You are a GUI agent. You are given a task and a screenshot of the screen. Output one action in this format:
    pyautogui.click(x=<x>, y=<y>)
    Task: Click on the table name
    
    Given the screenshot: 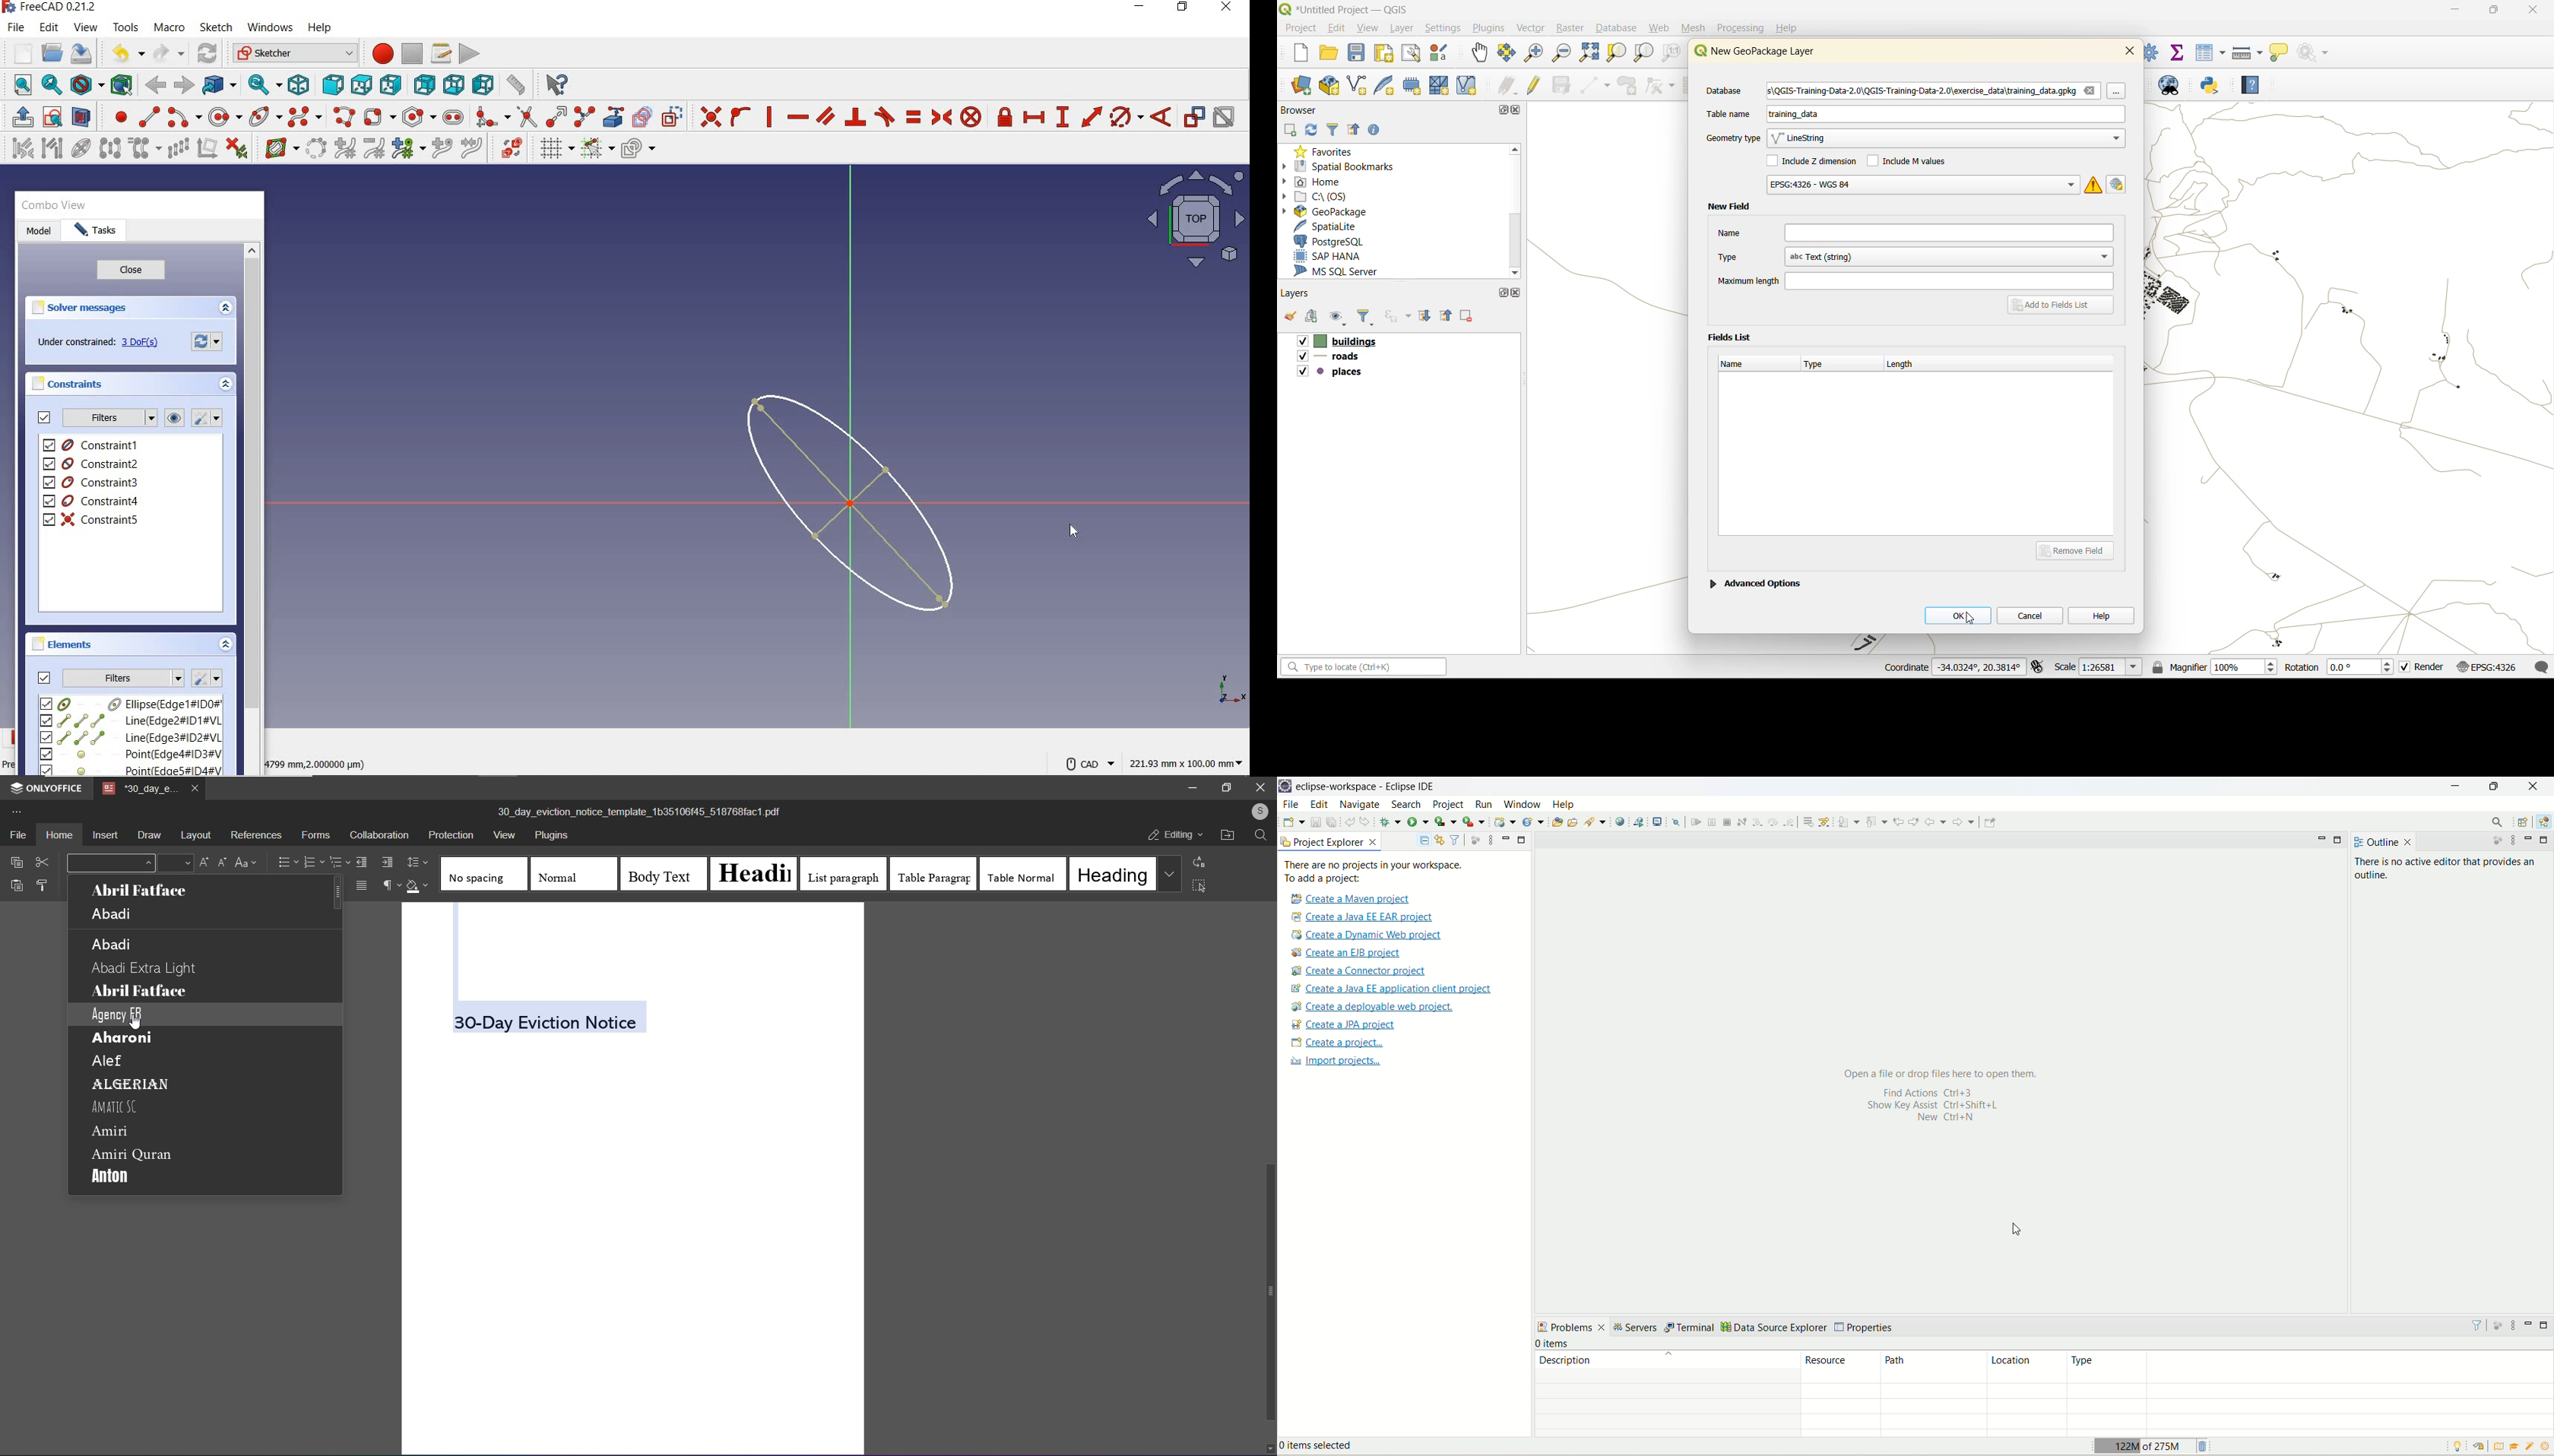 What is the action you would take?
    pyautogui.click(x=1729, y=114)
    